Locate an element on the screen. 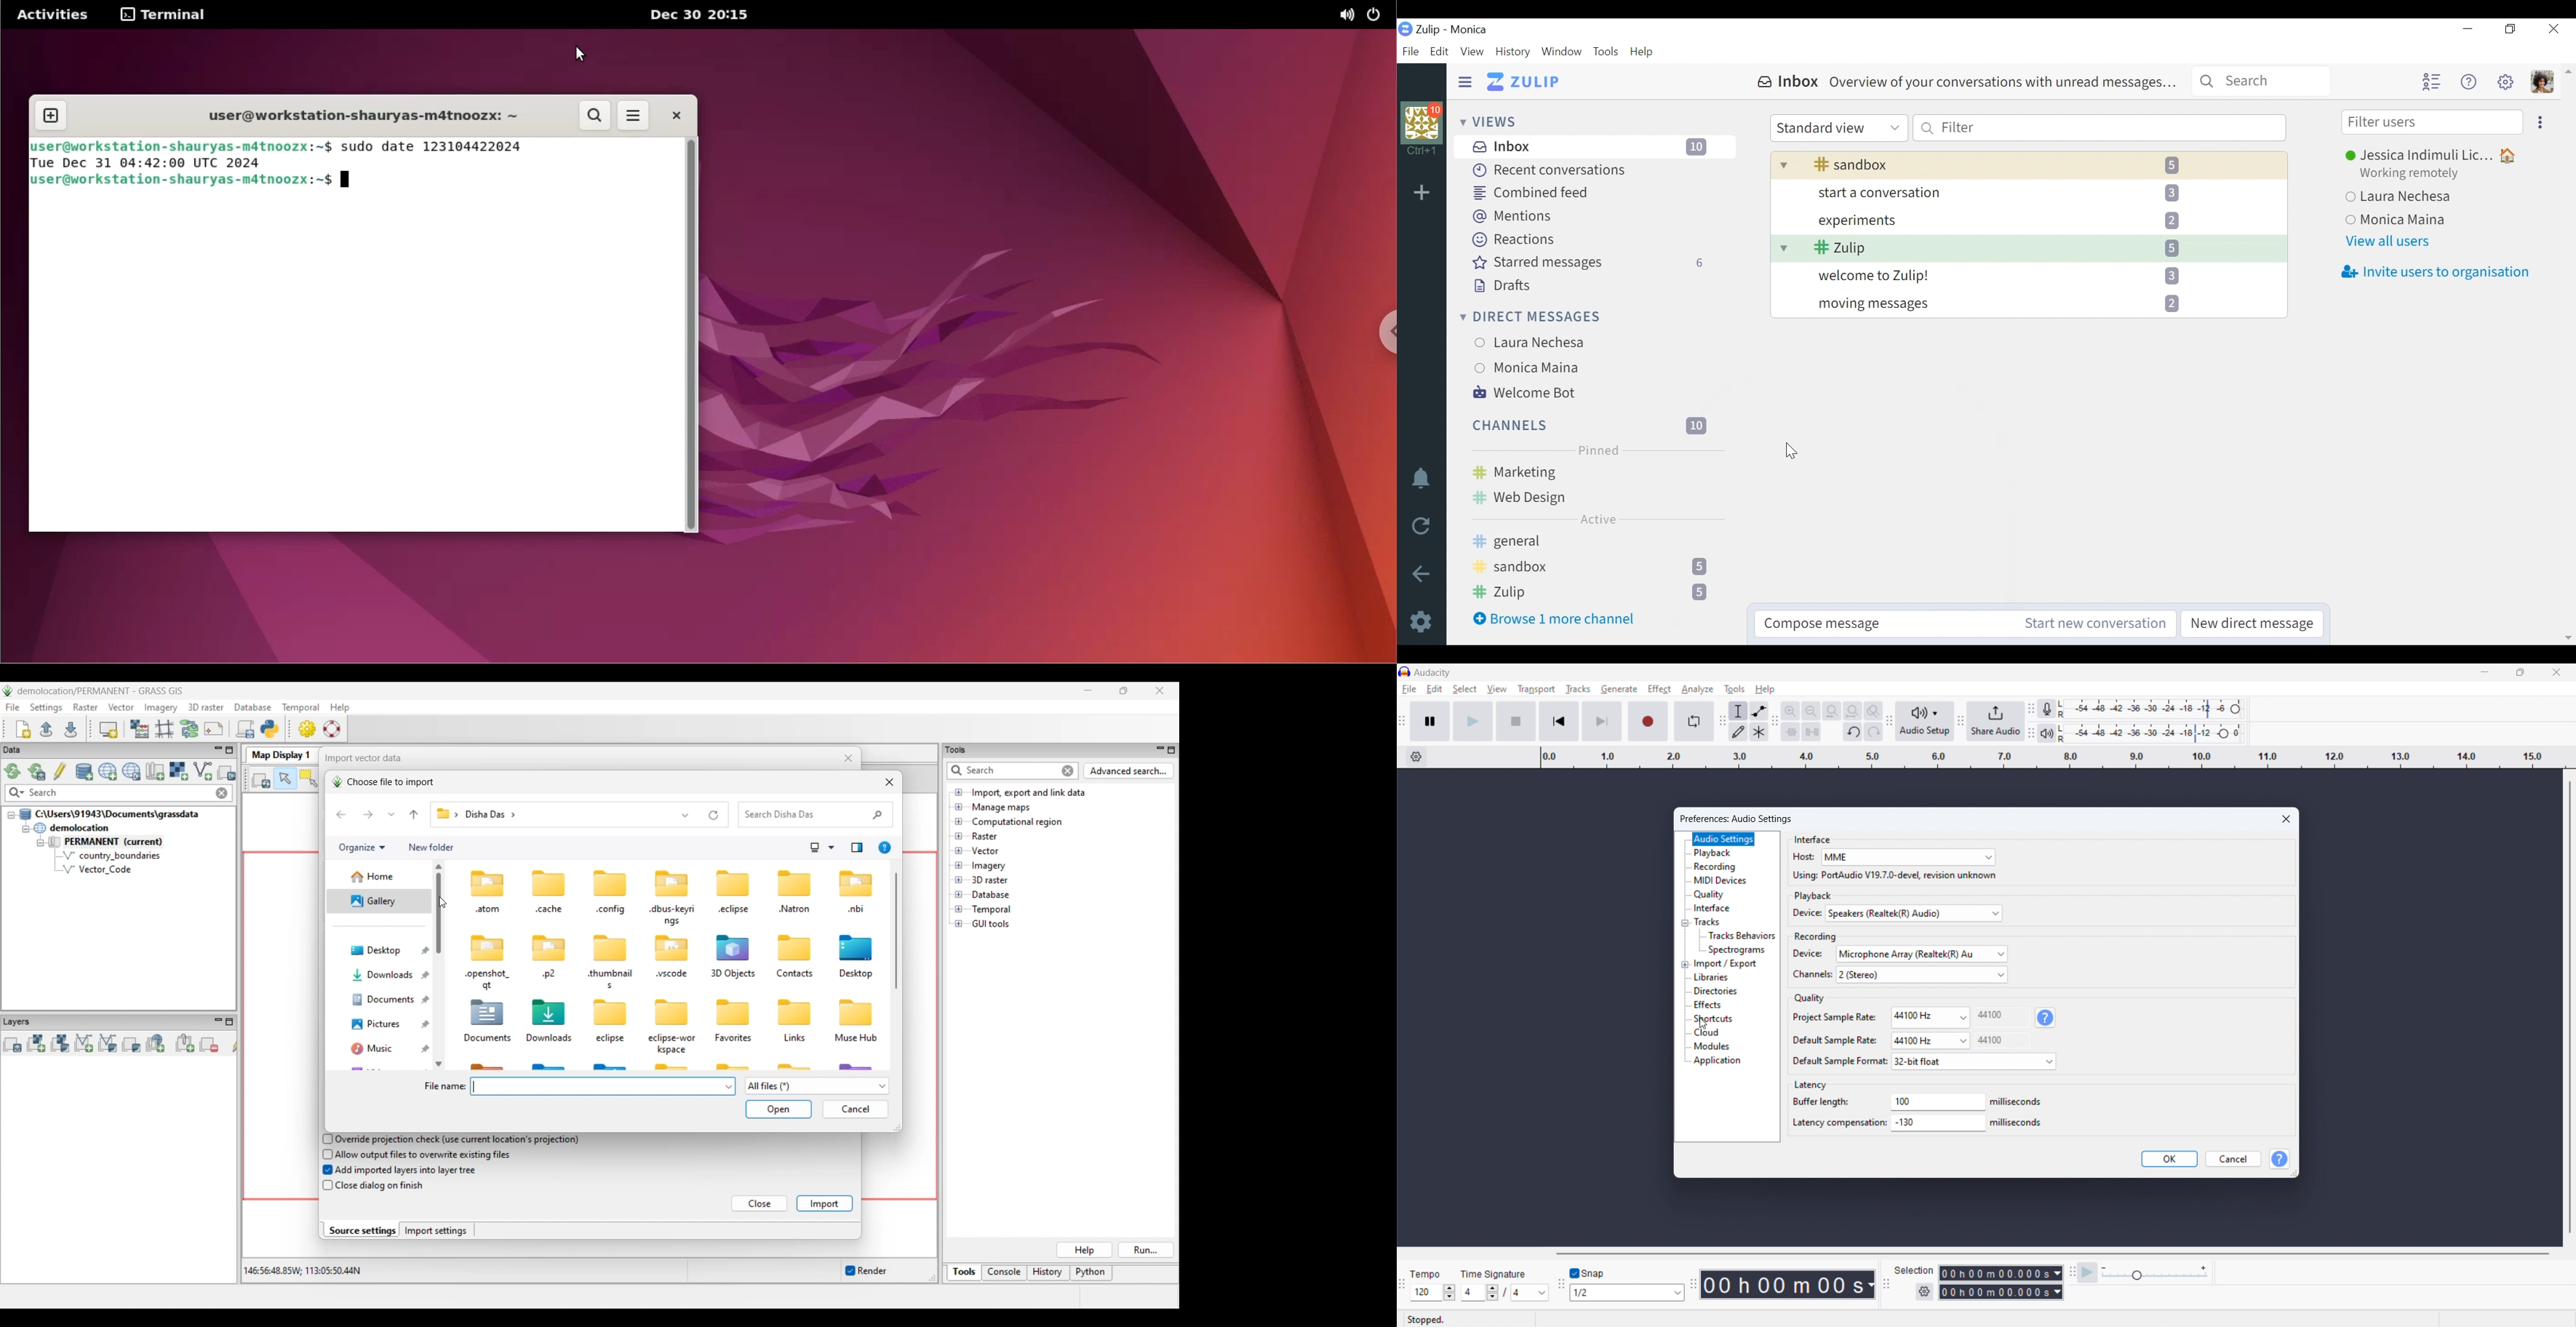 This screenshot has height=1344, width=2576. cursor is located at coordinates (1791, 451).